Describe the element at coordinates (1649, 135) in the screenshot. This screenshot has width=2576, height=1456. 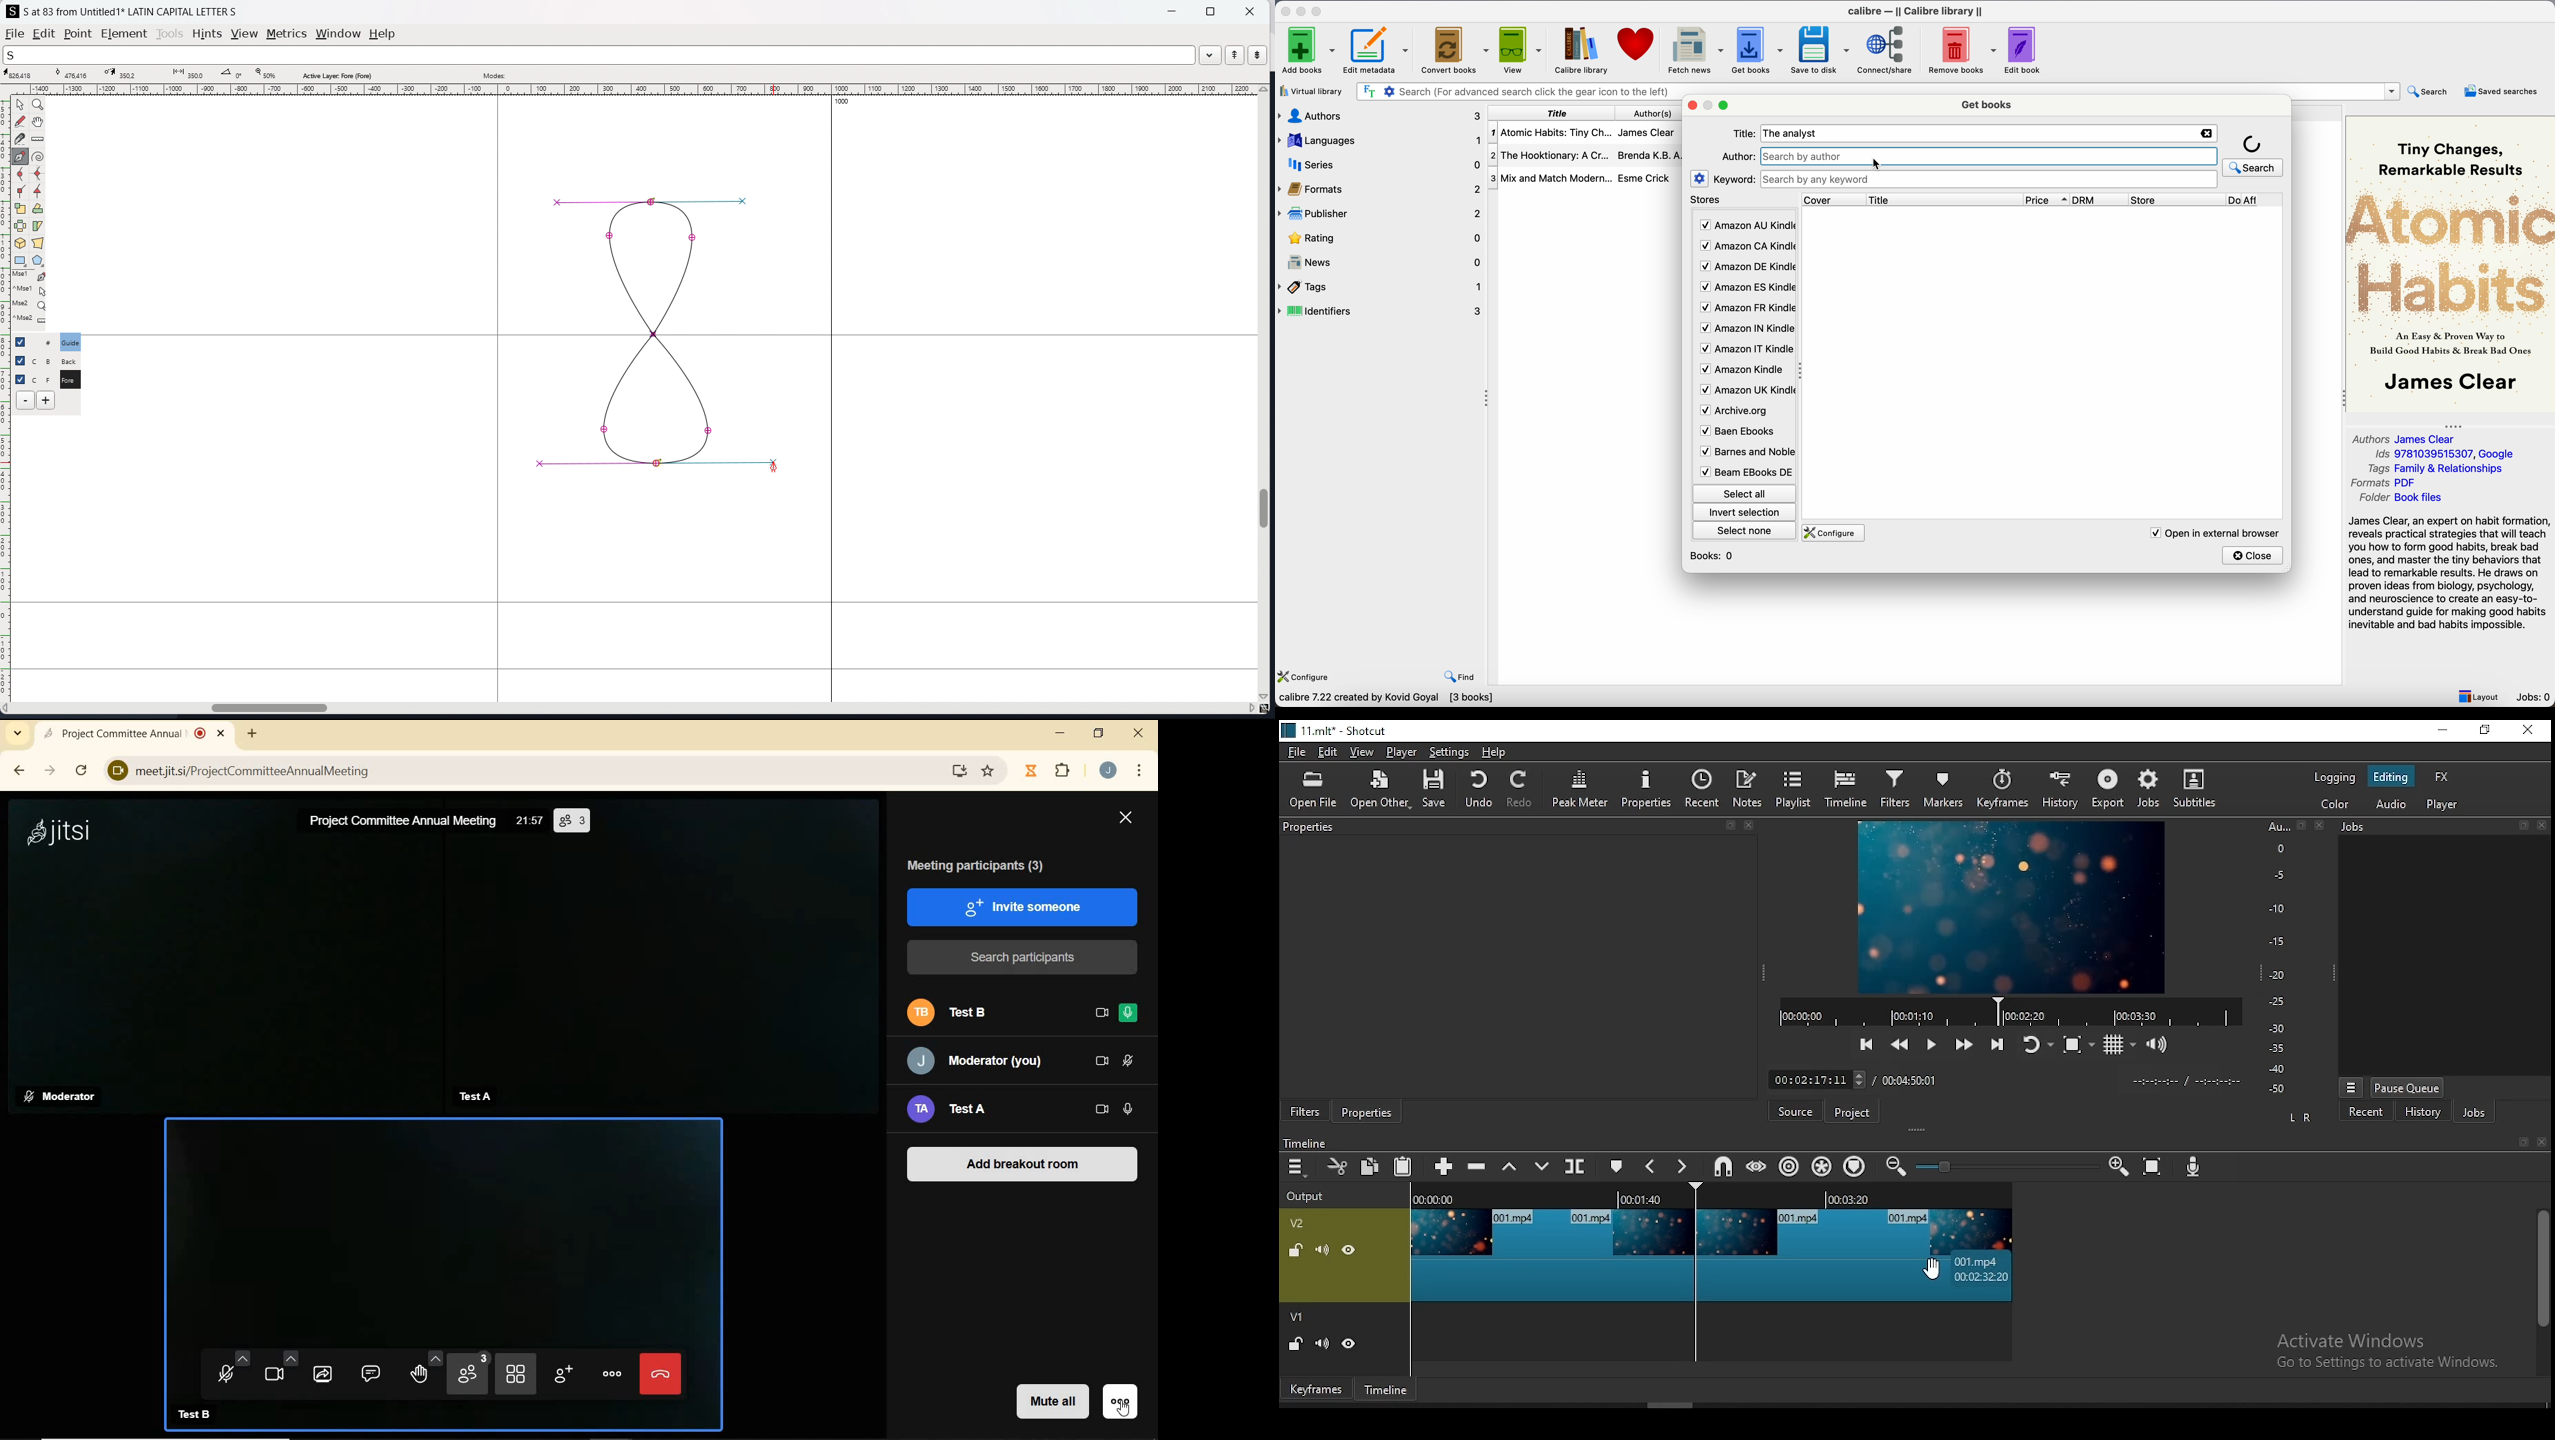
I see `James Clear` at that location.